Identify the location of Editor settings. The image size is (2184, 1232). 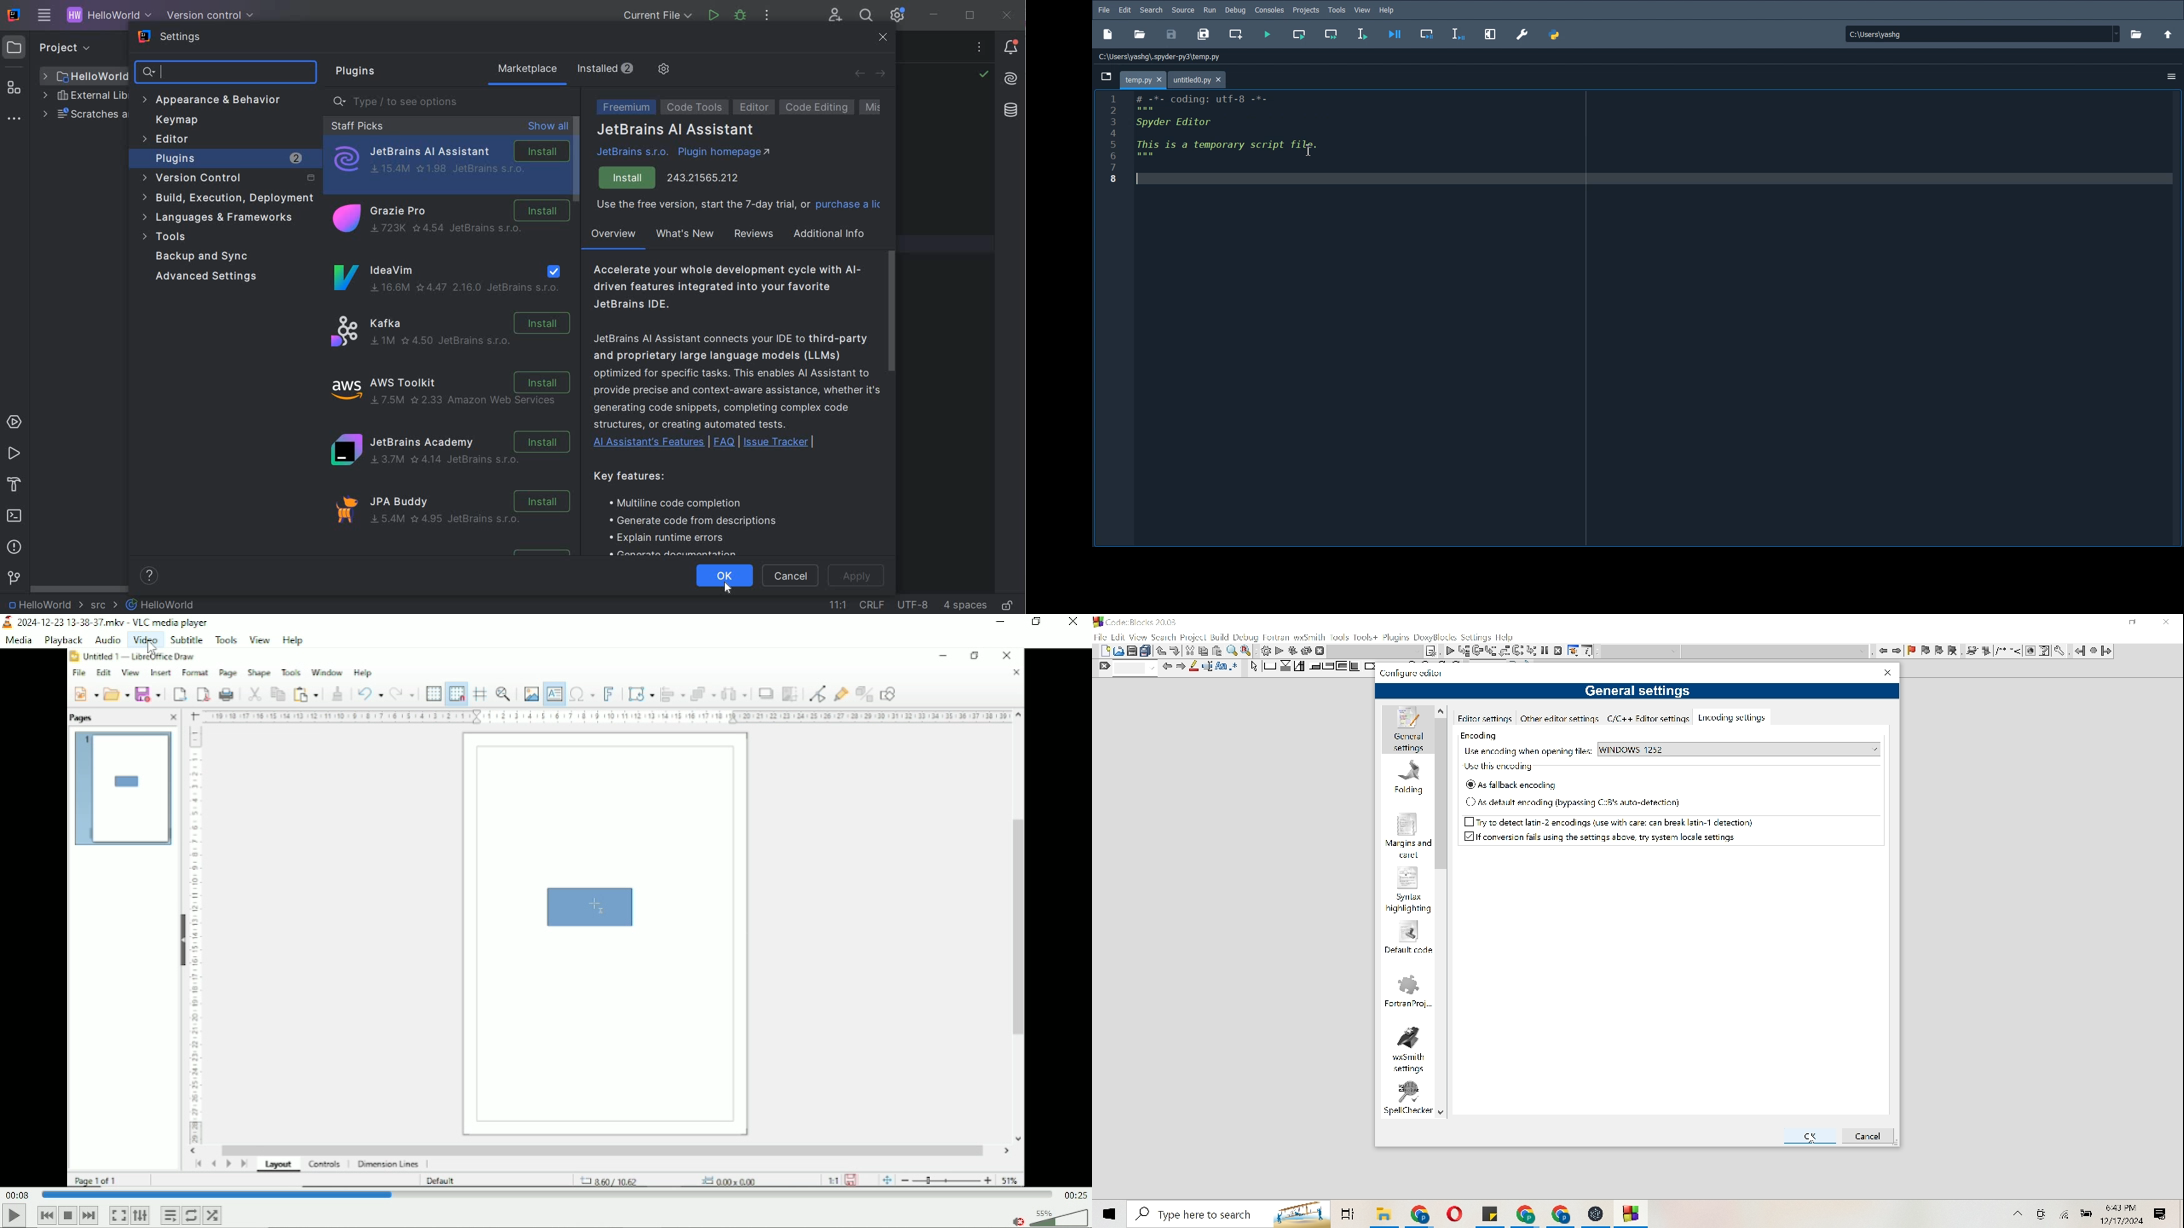
(1486, 717).